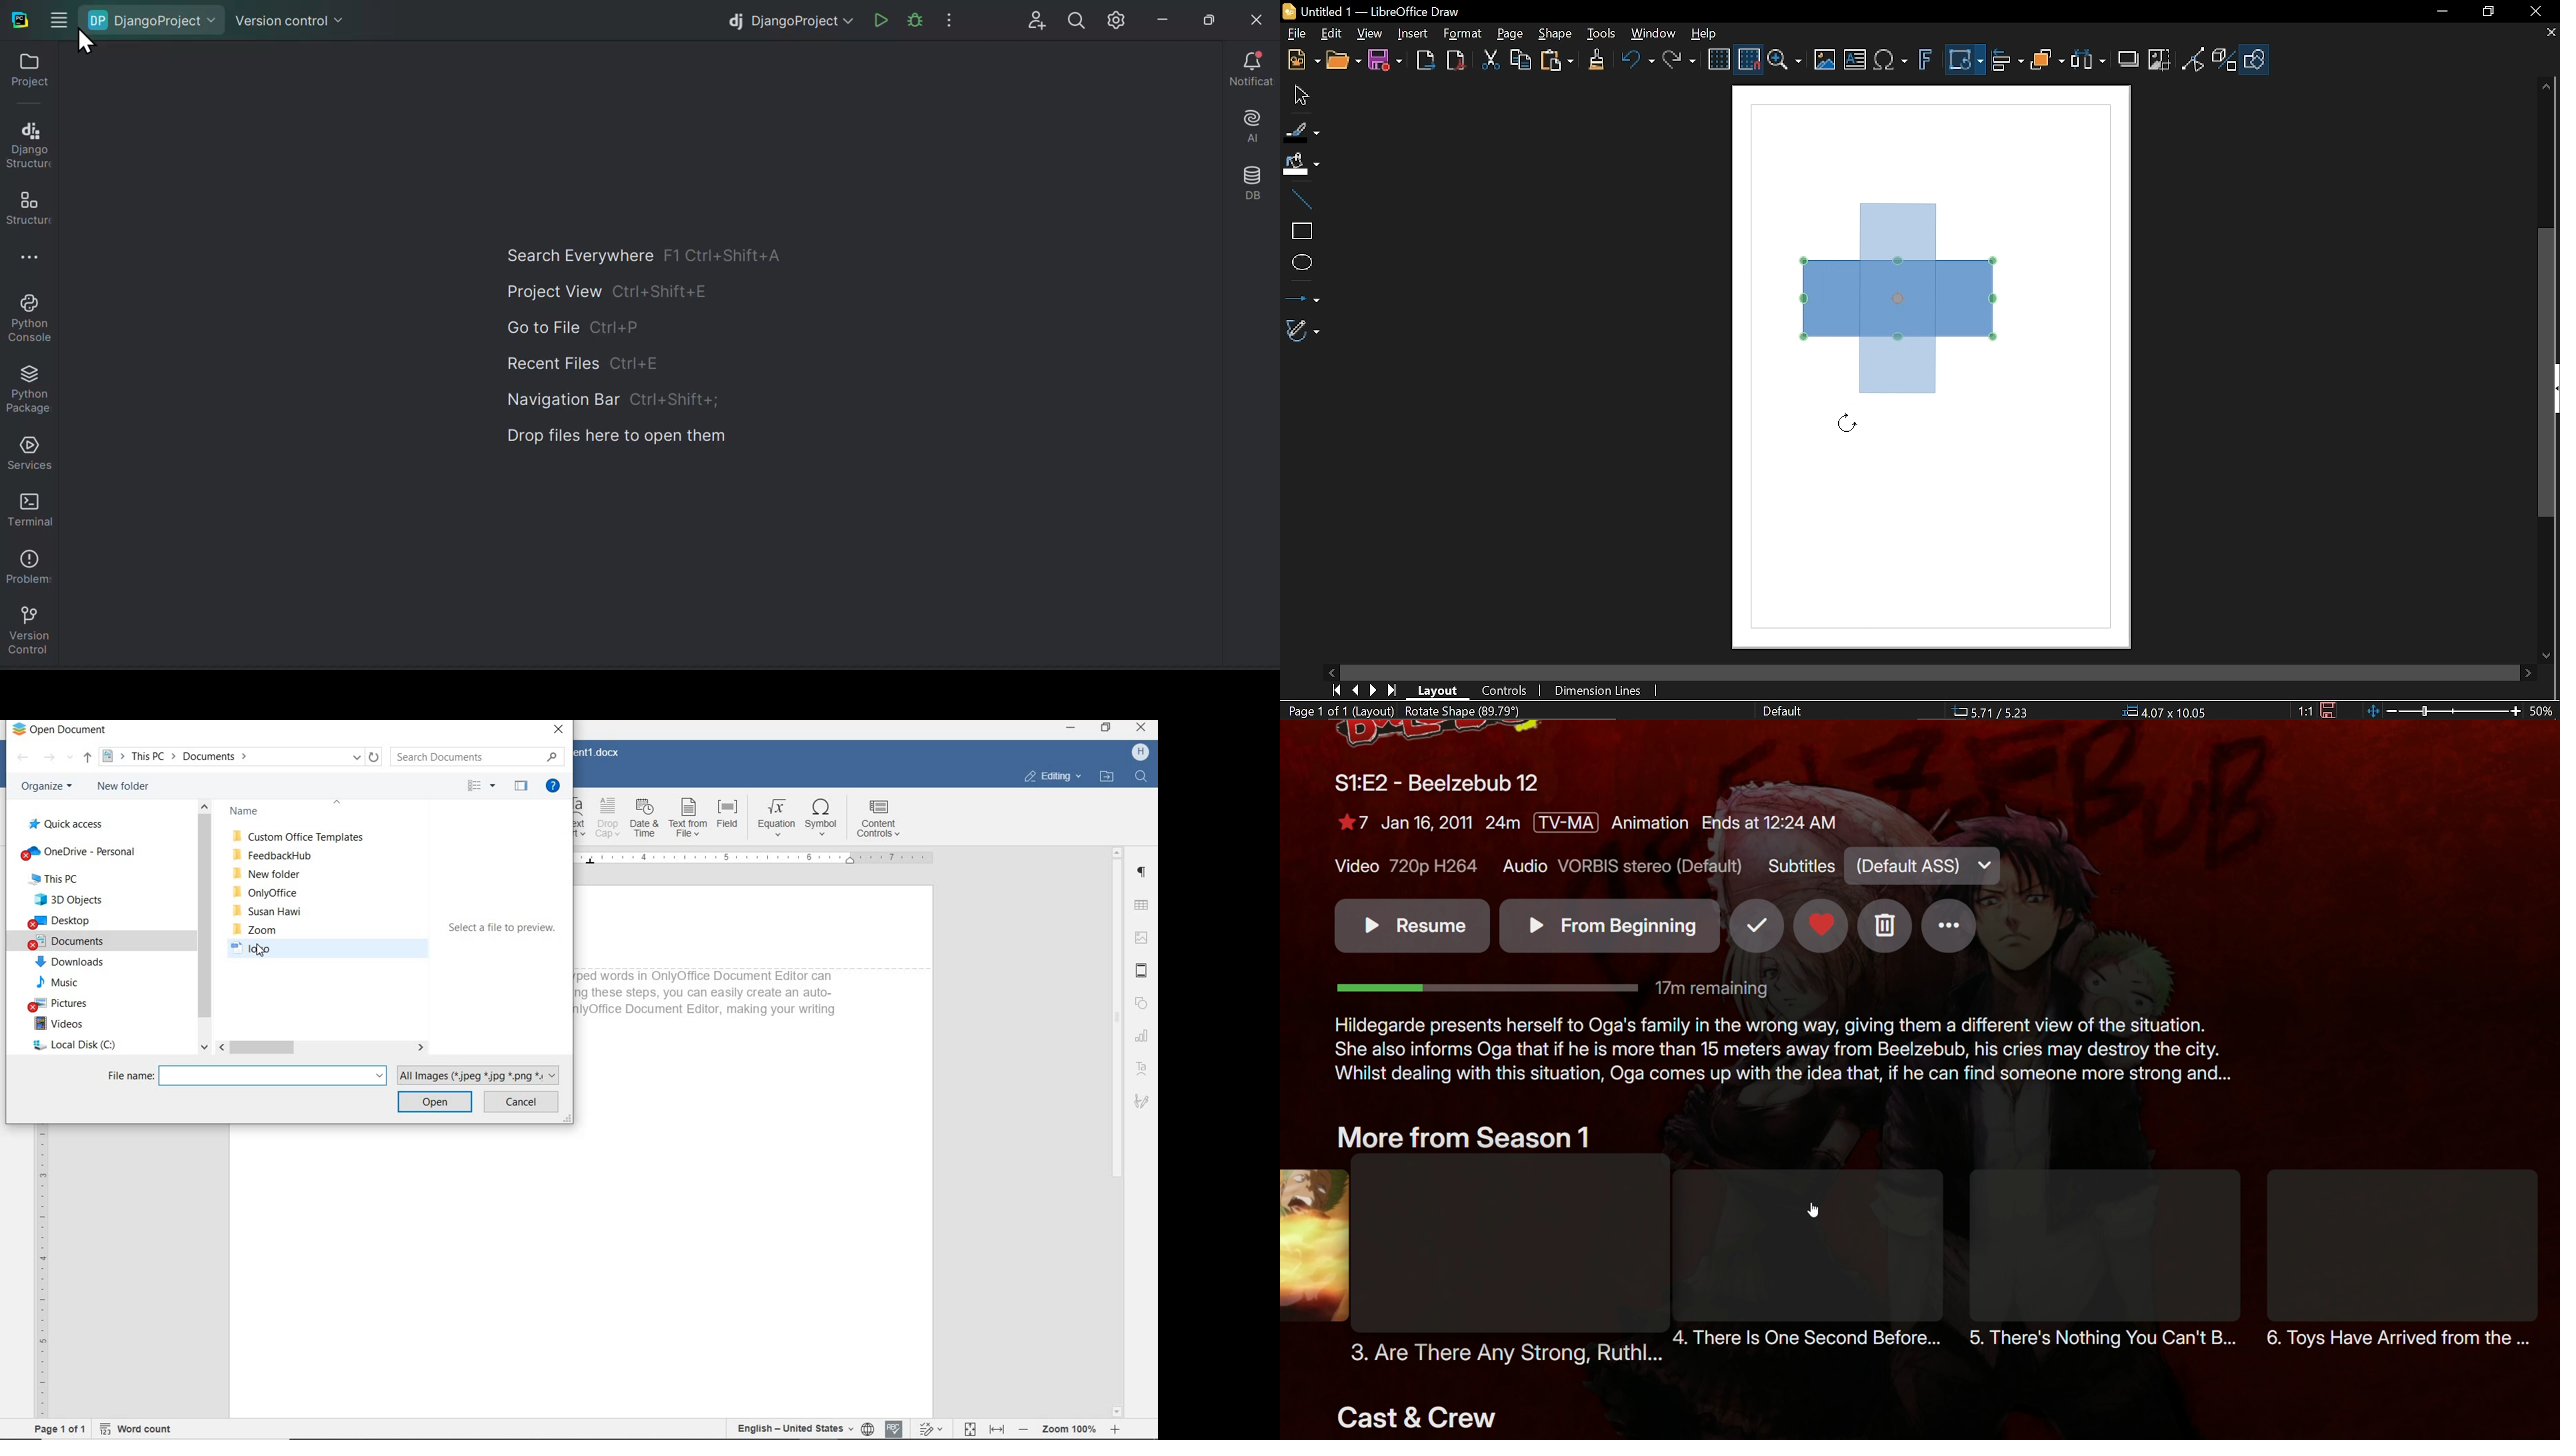 The height and width of the screenshot is (1456, 2576). I want to click on More options, so click(1953, 925).